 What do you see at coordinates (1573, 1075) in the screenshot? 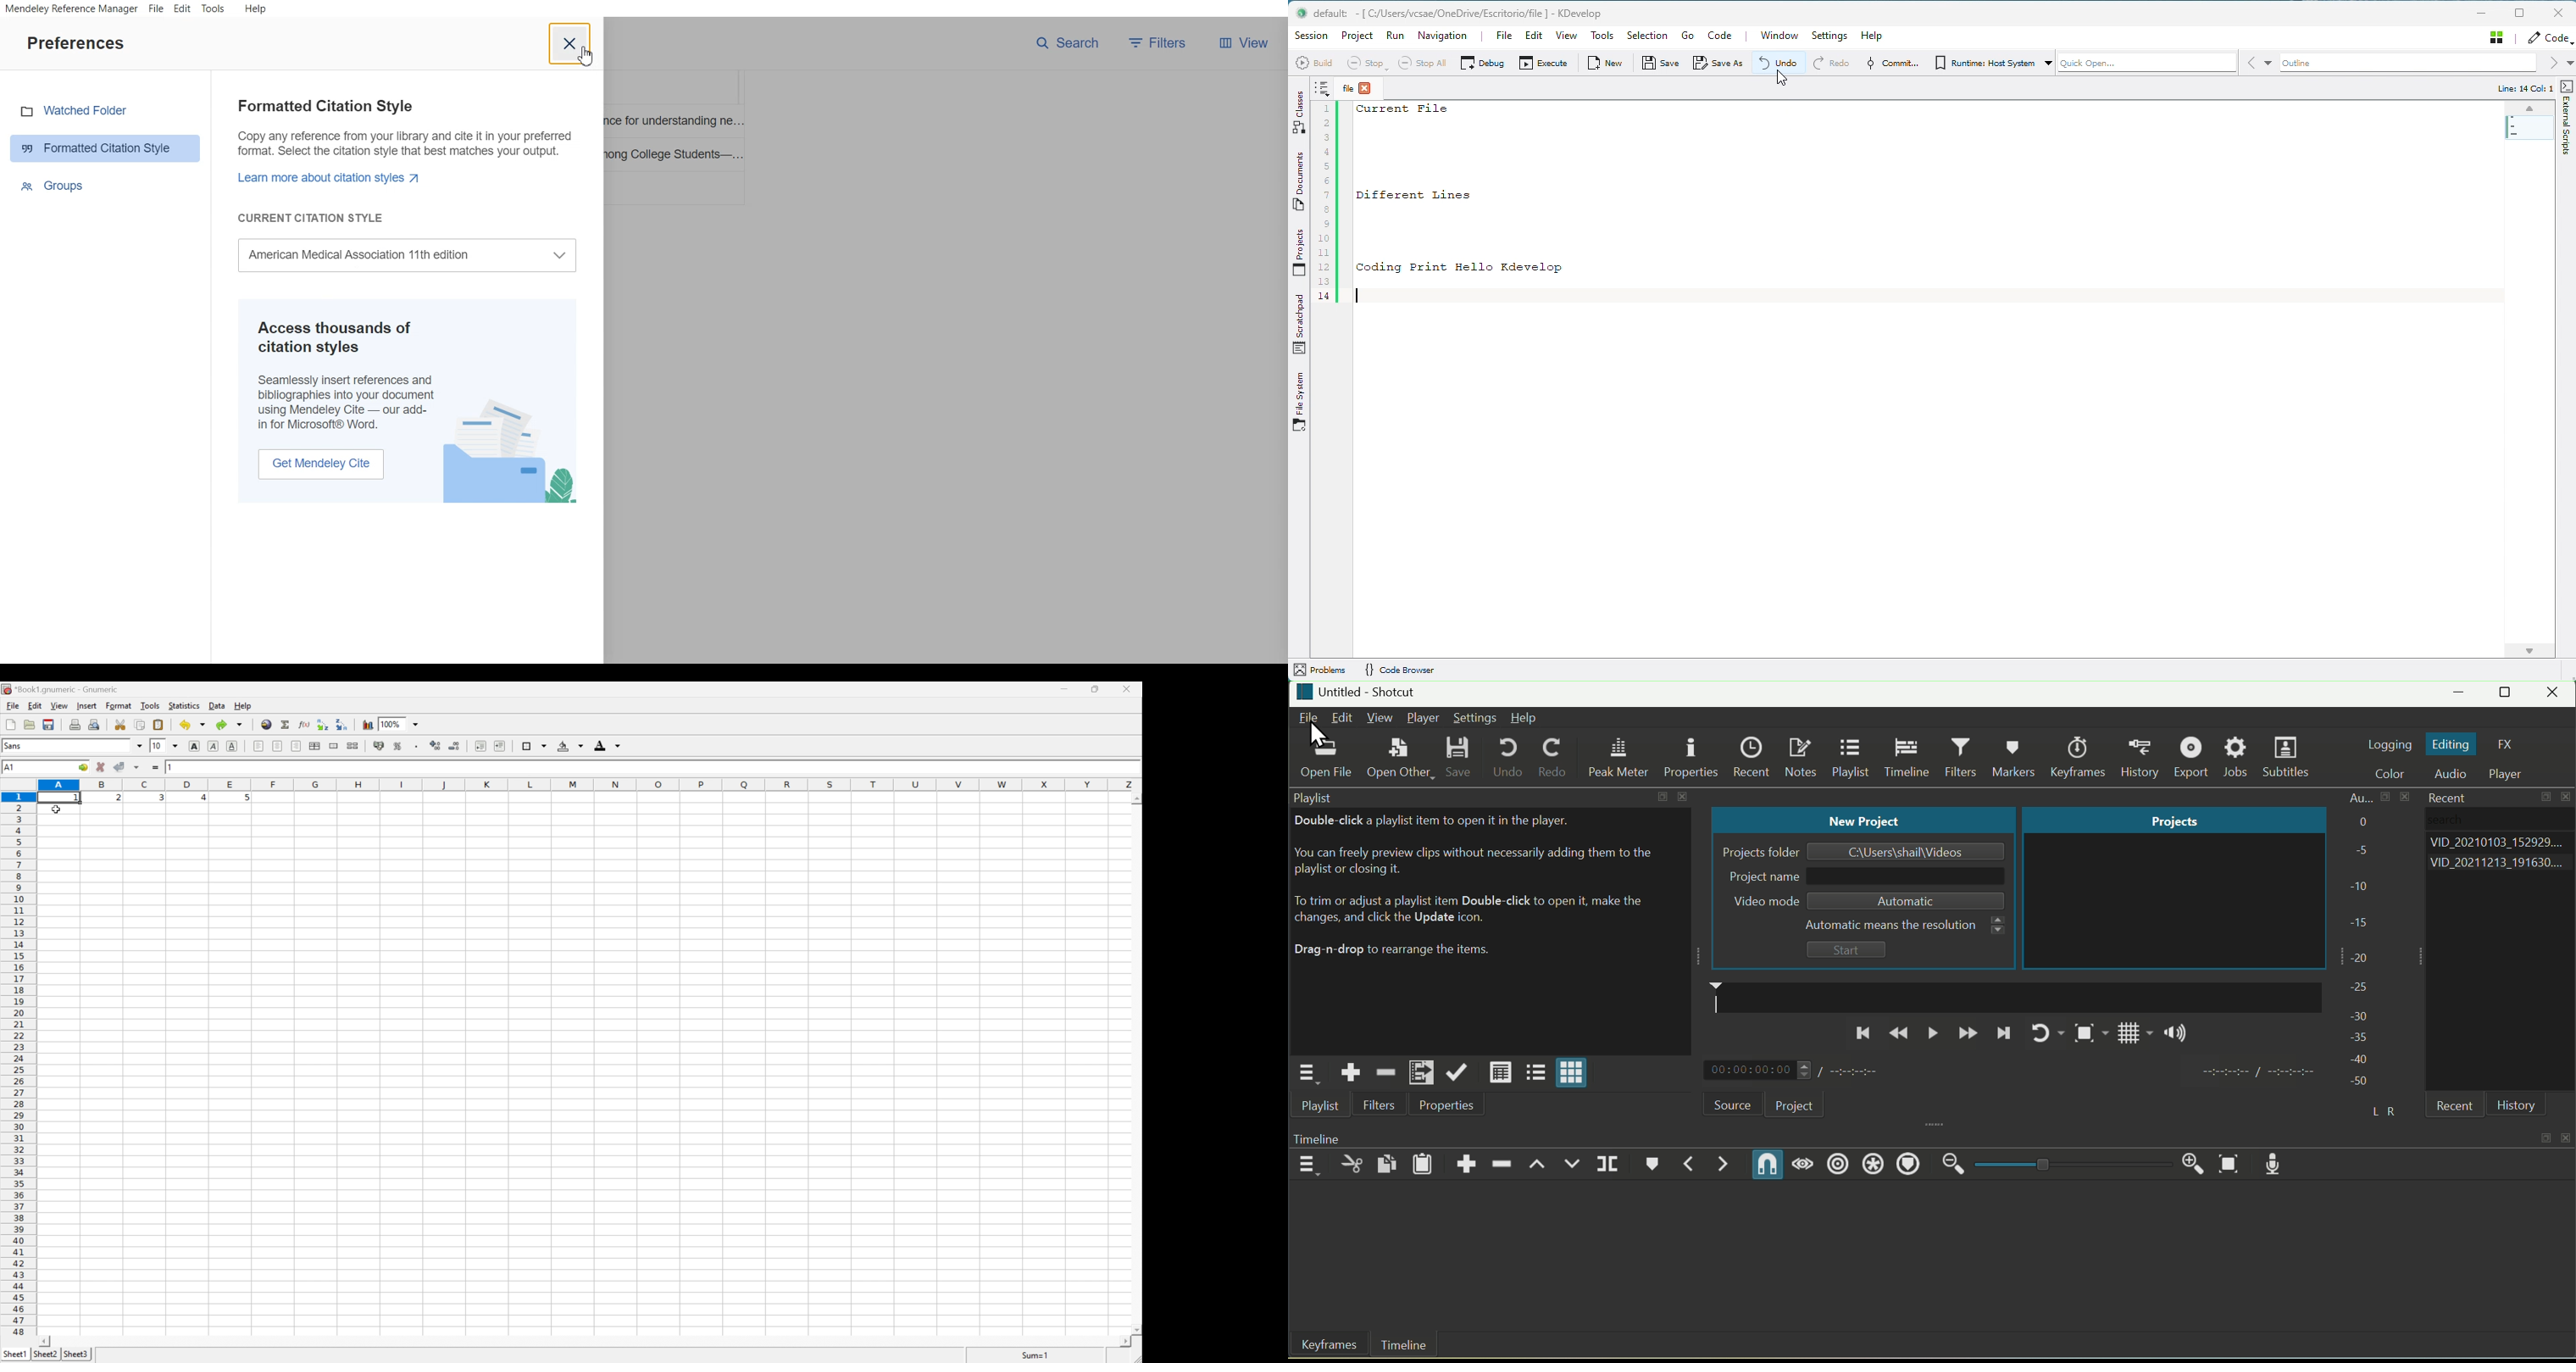
I see `View as icon` at bounding box center [1573, 1075].